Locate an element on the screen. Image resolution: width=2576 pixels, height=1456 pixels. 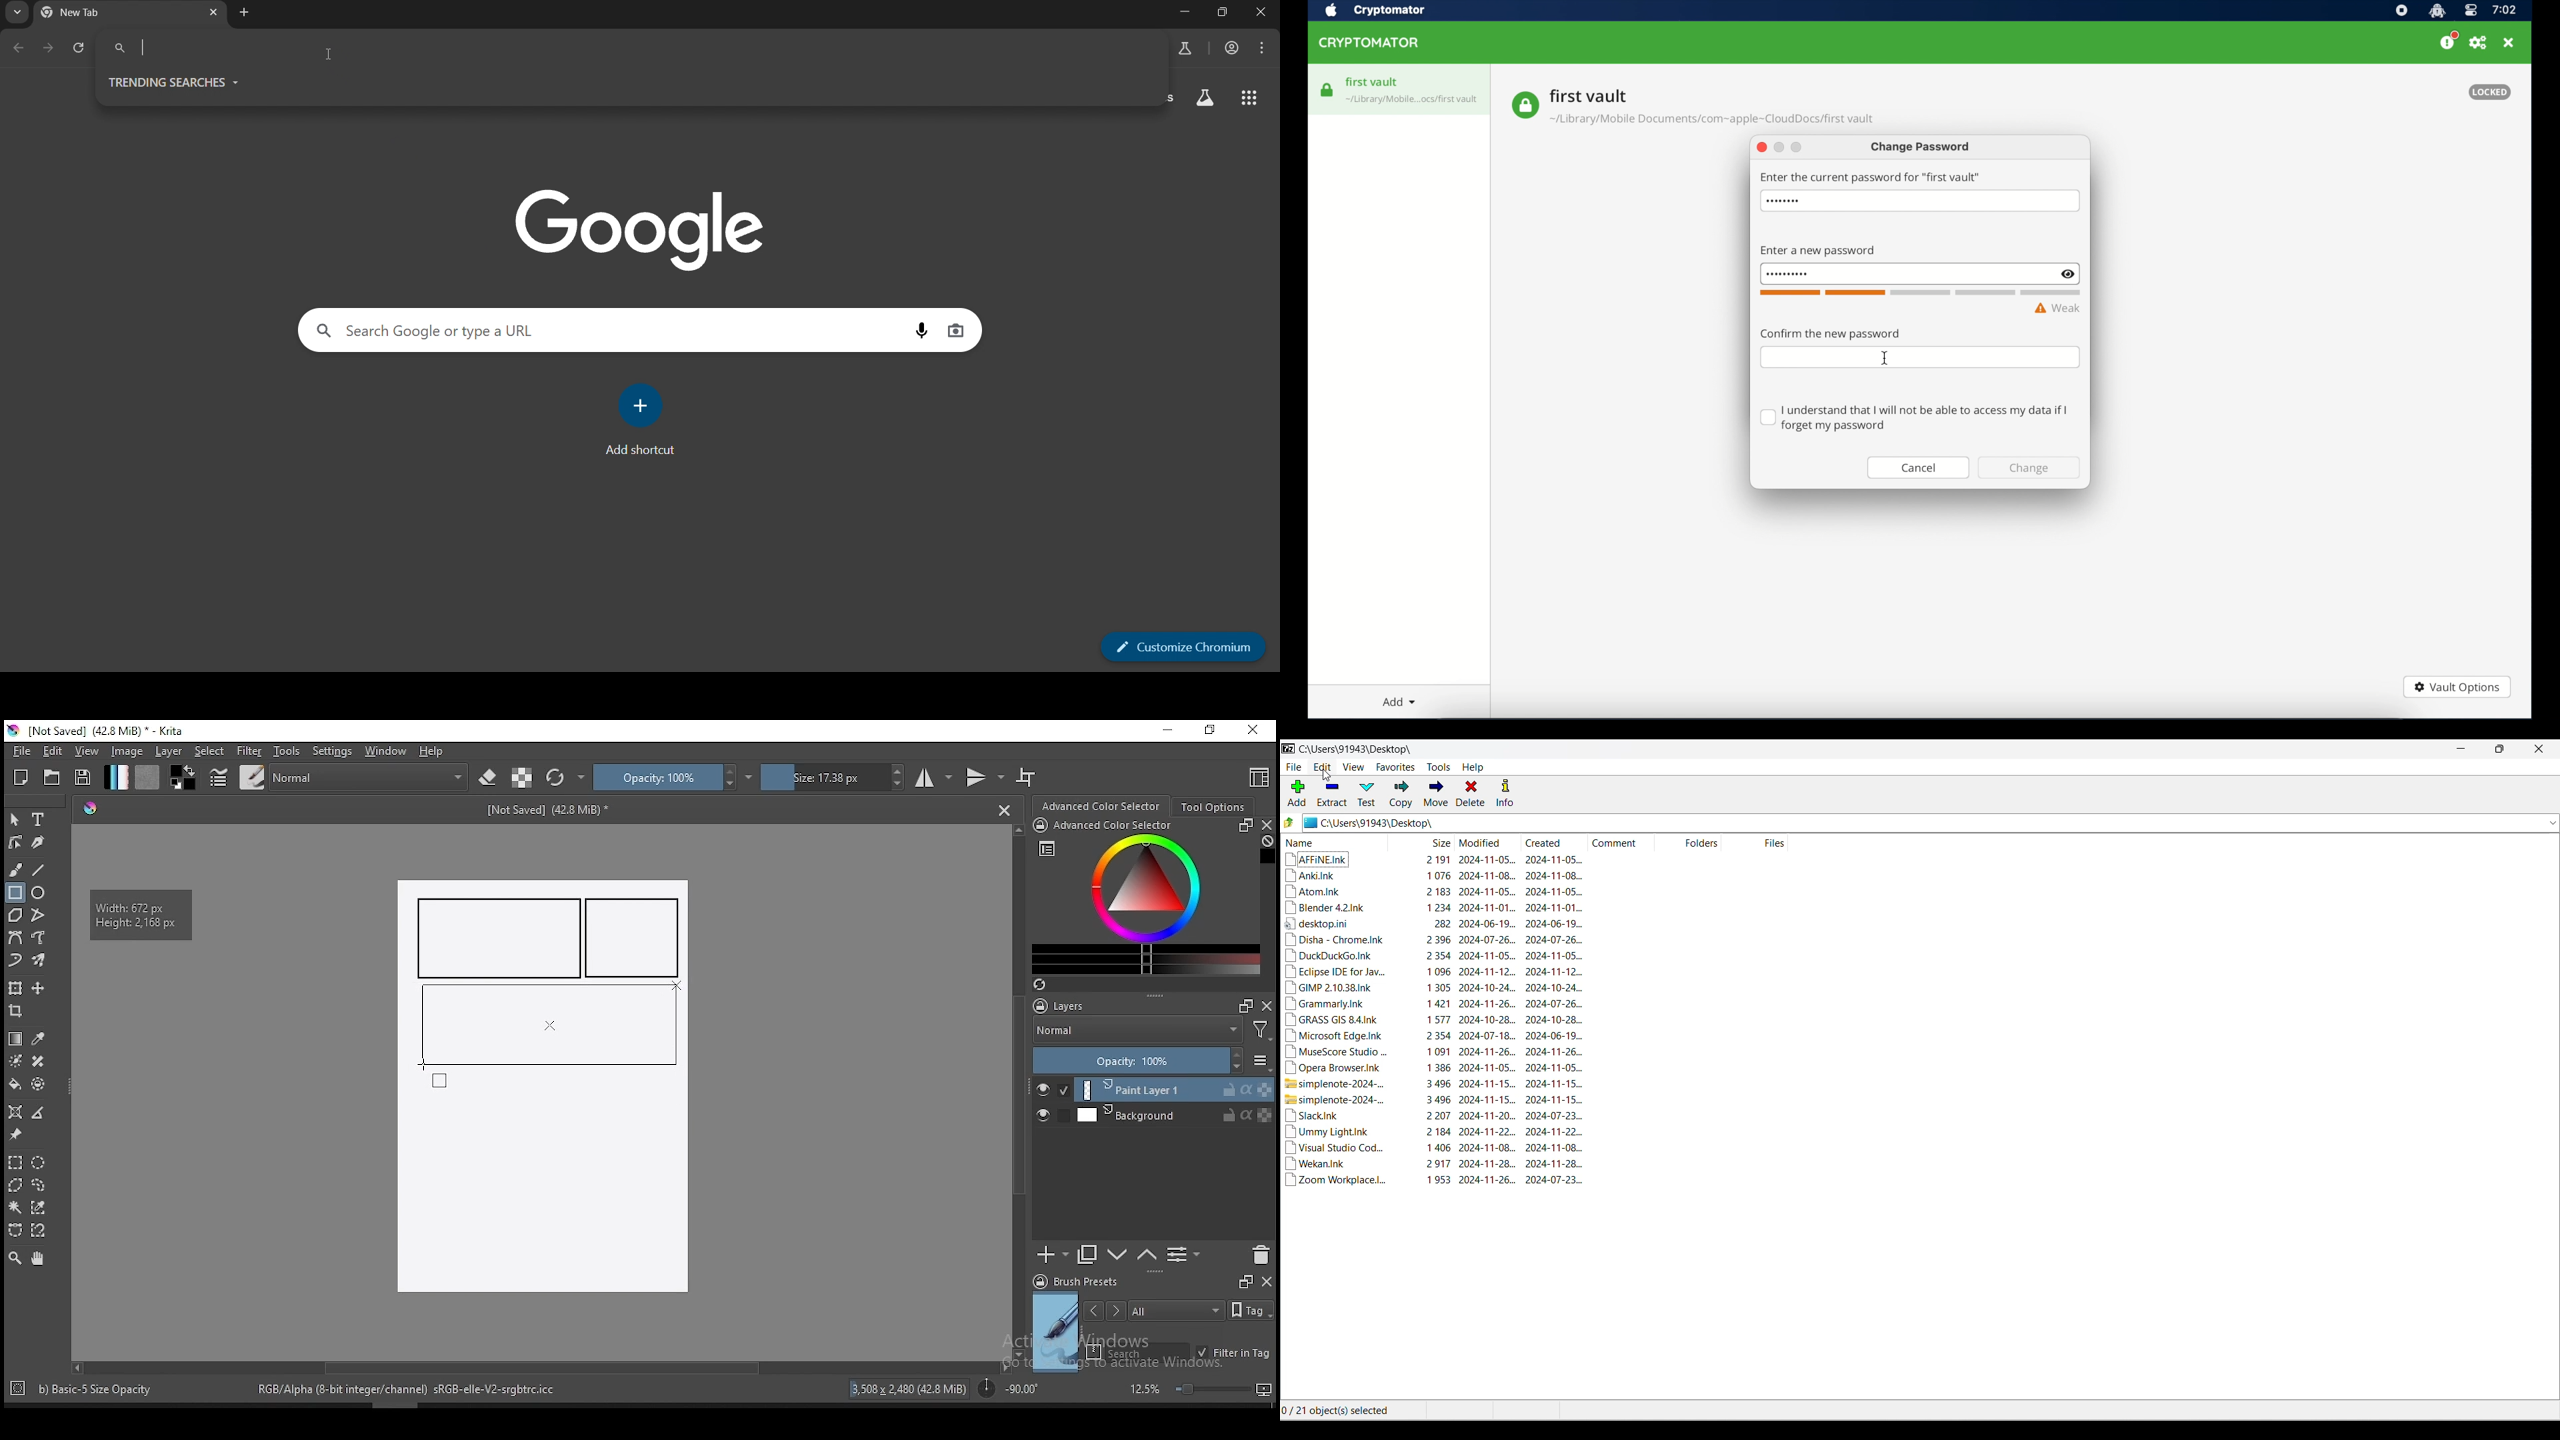
go back one page is located at coordinates (21, 49).